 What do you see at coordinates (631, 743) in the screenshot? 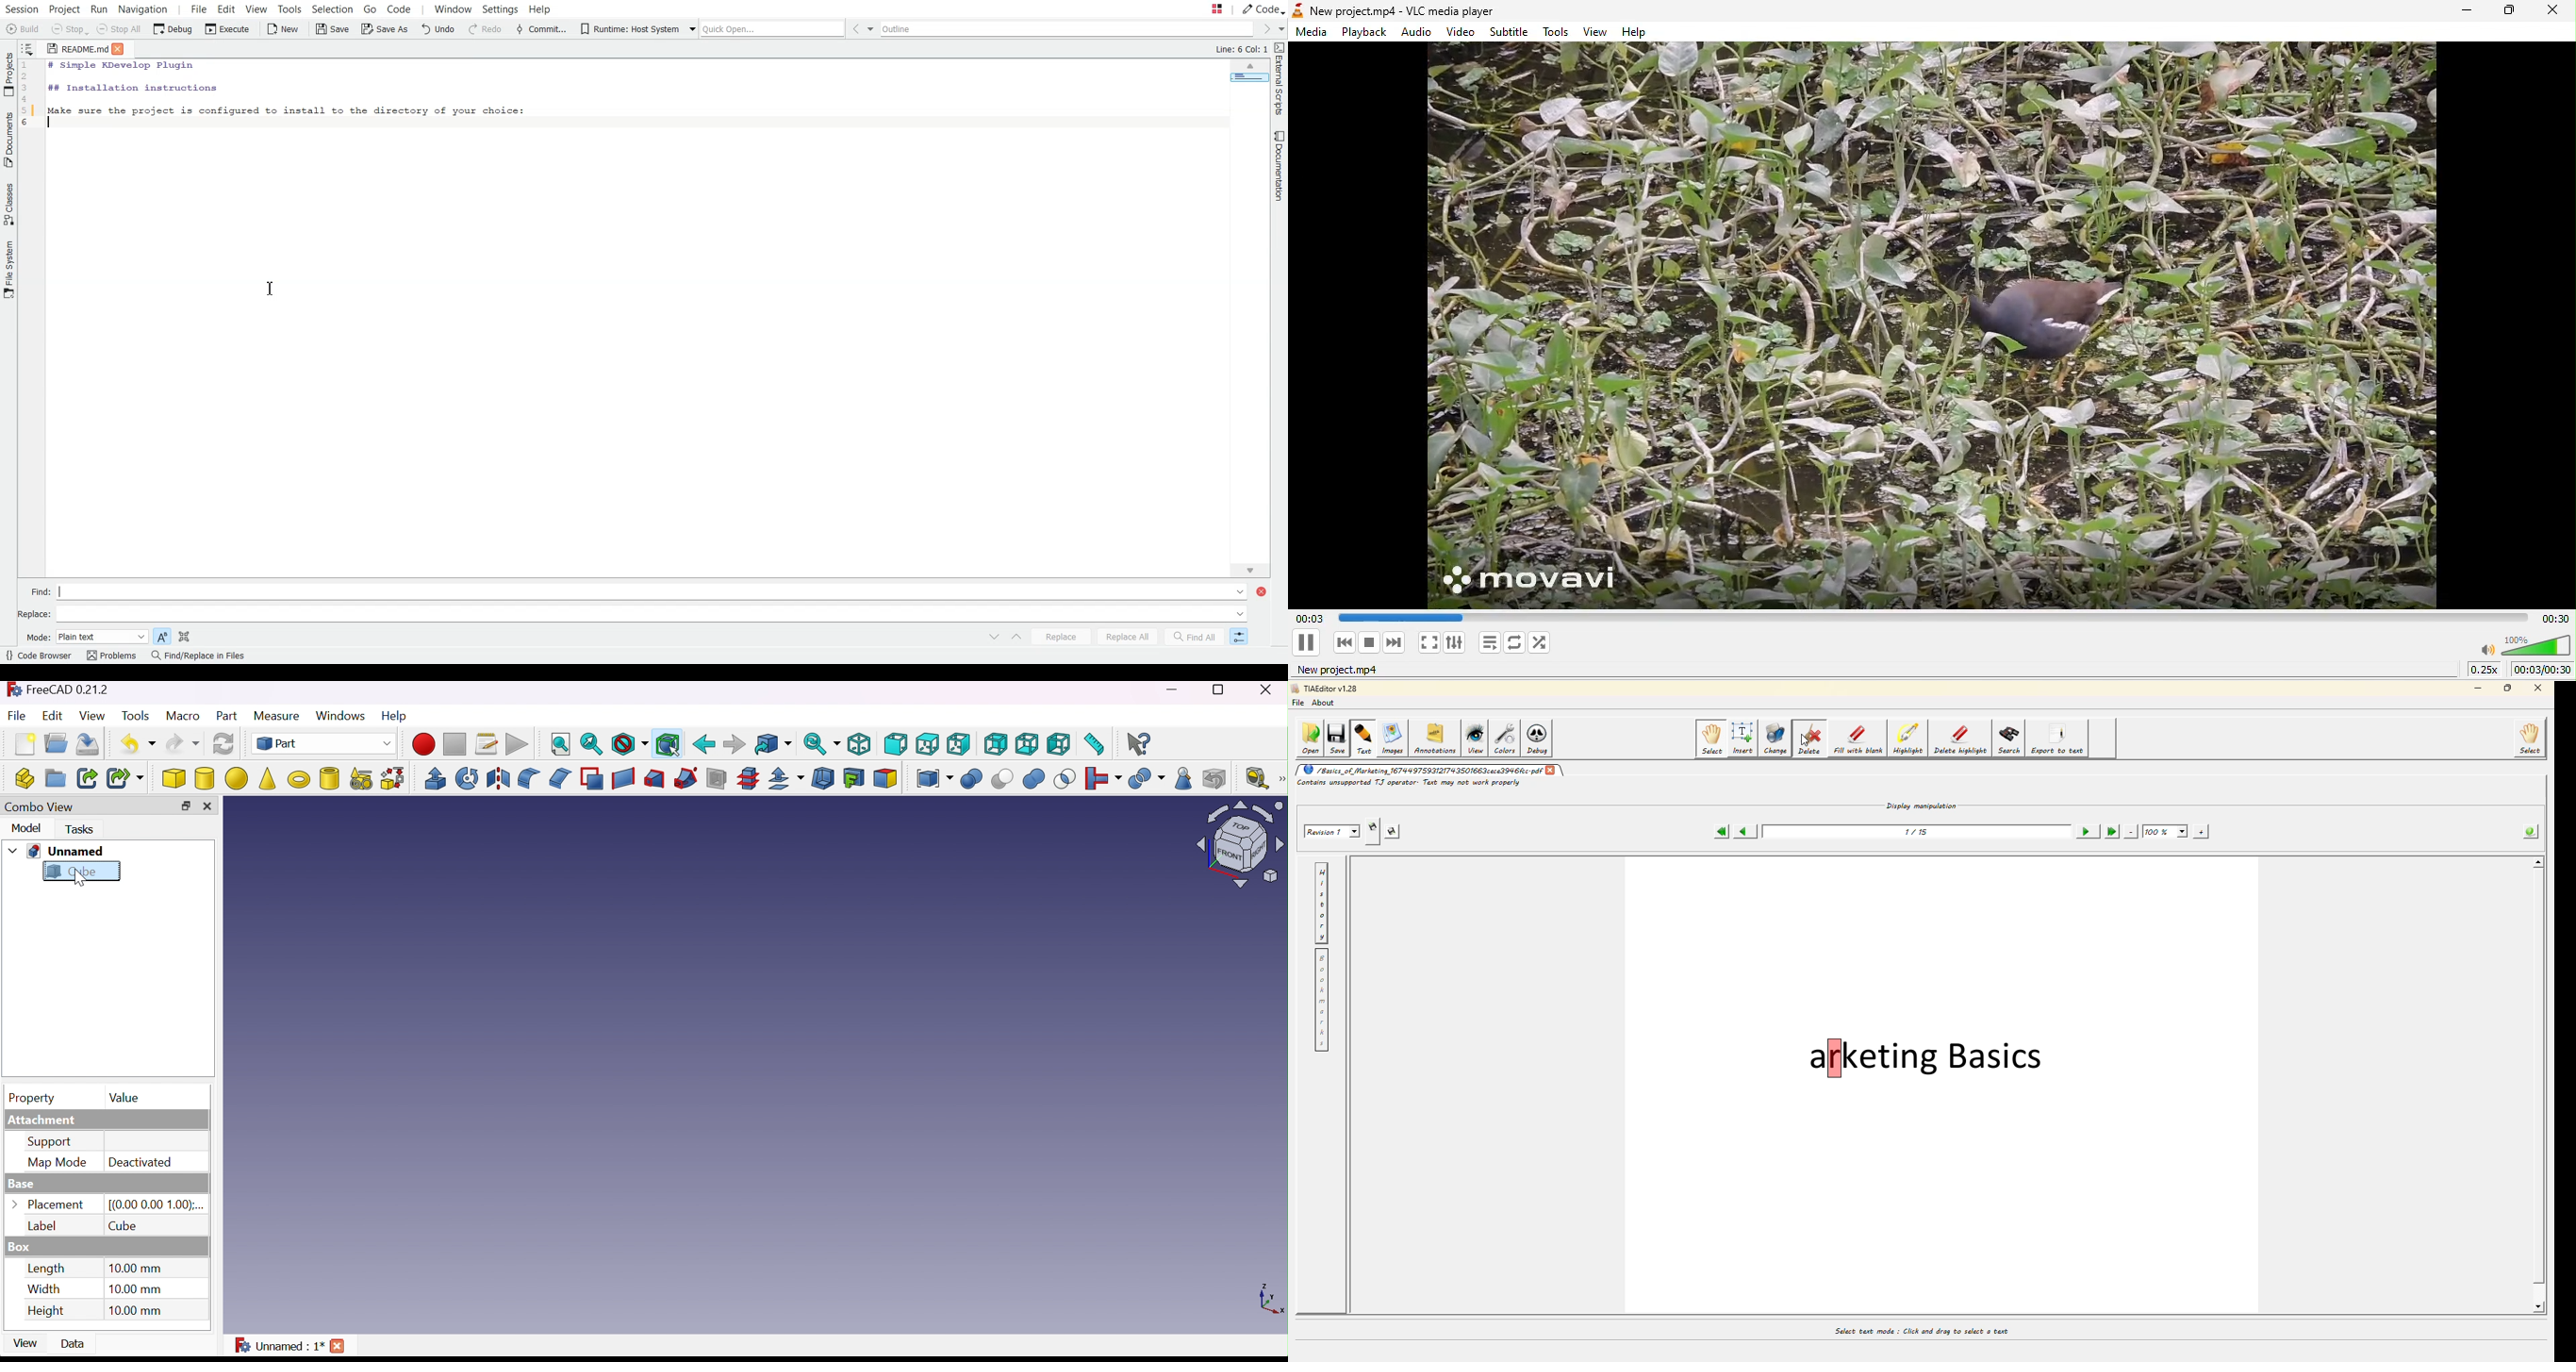
I see `Draw style` at bounding box center [631, 743].